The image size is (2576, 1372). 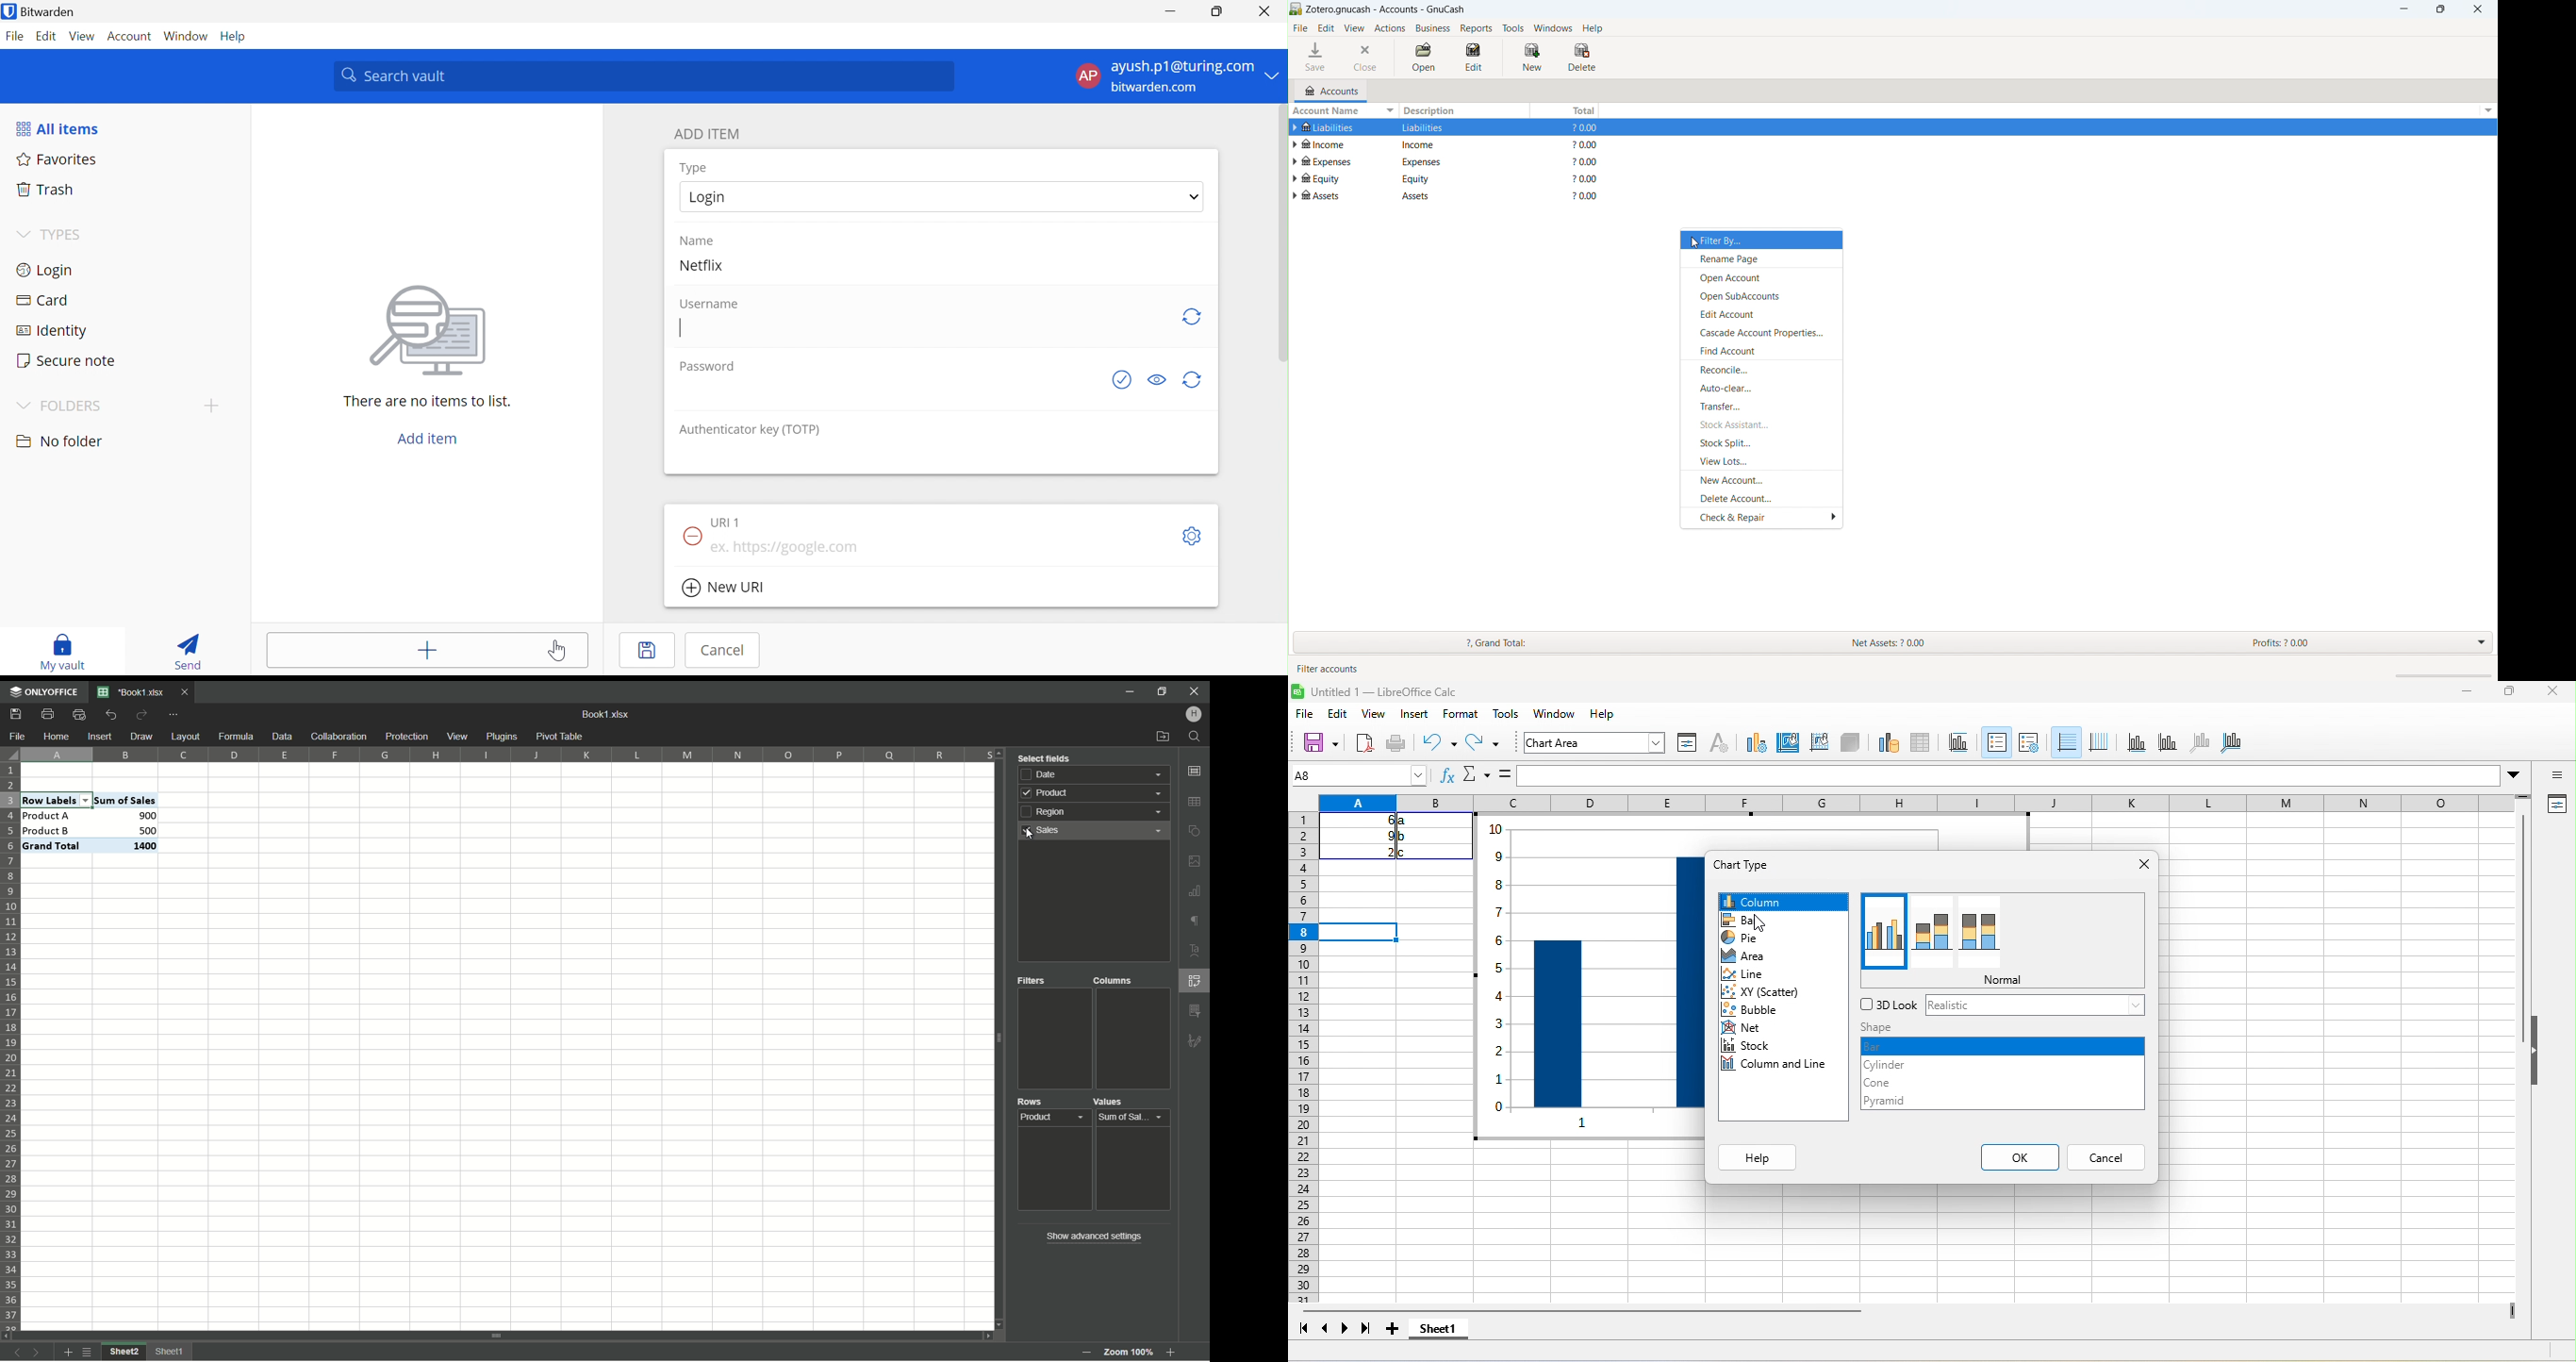 What do you see at coordinates (749, 431) in the screenshot?
I see `Authentication key (TOTP)` at bounding box center [749, 431].